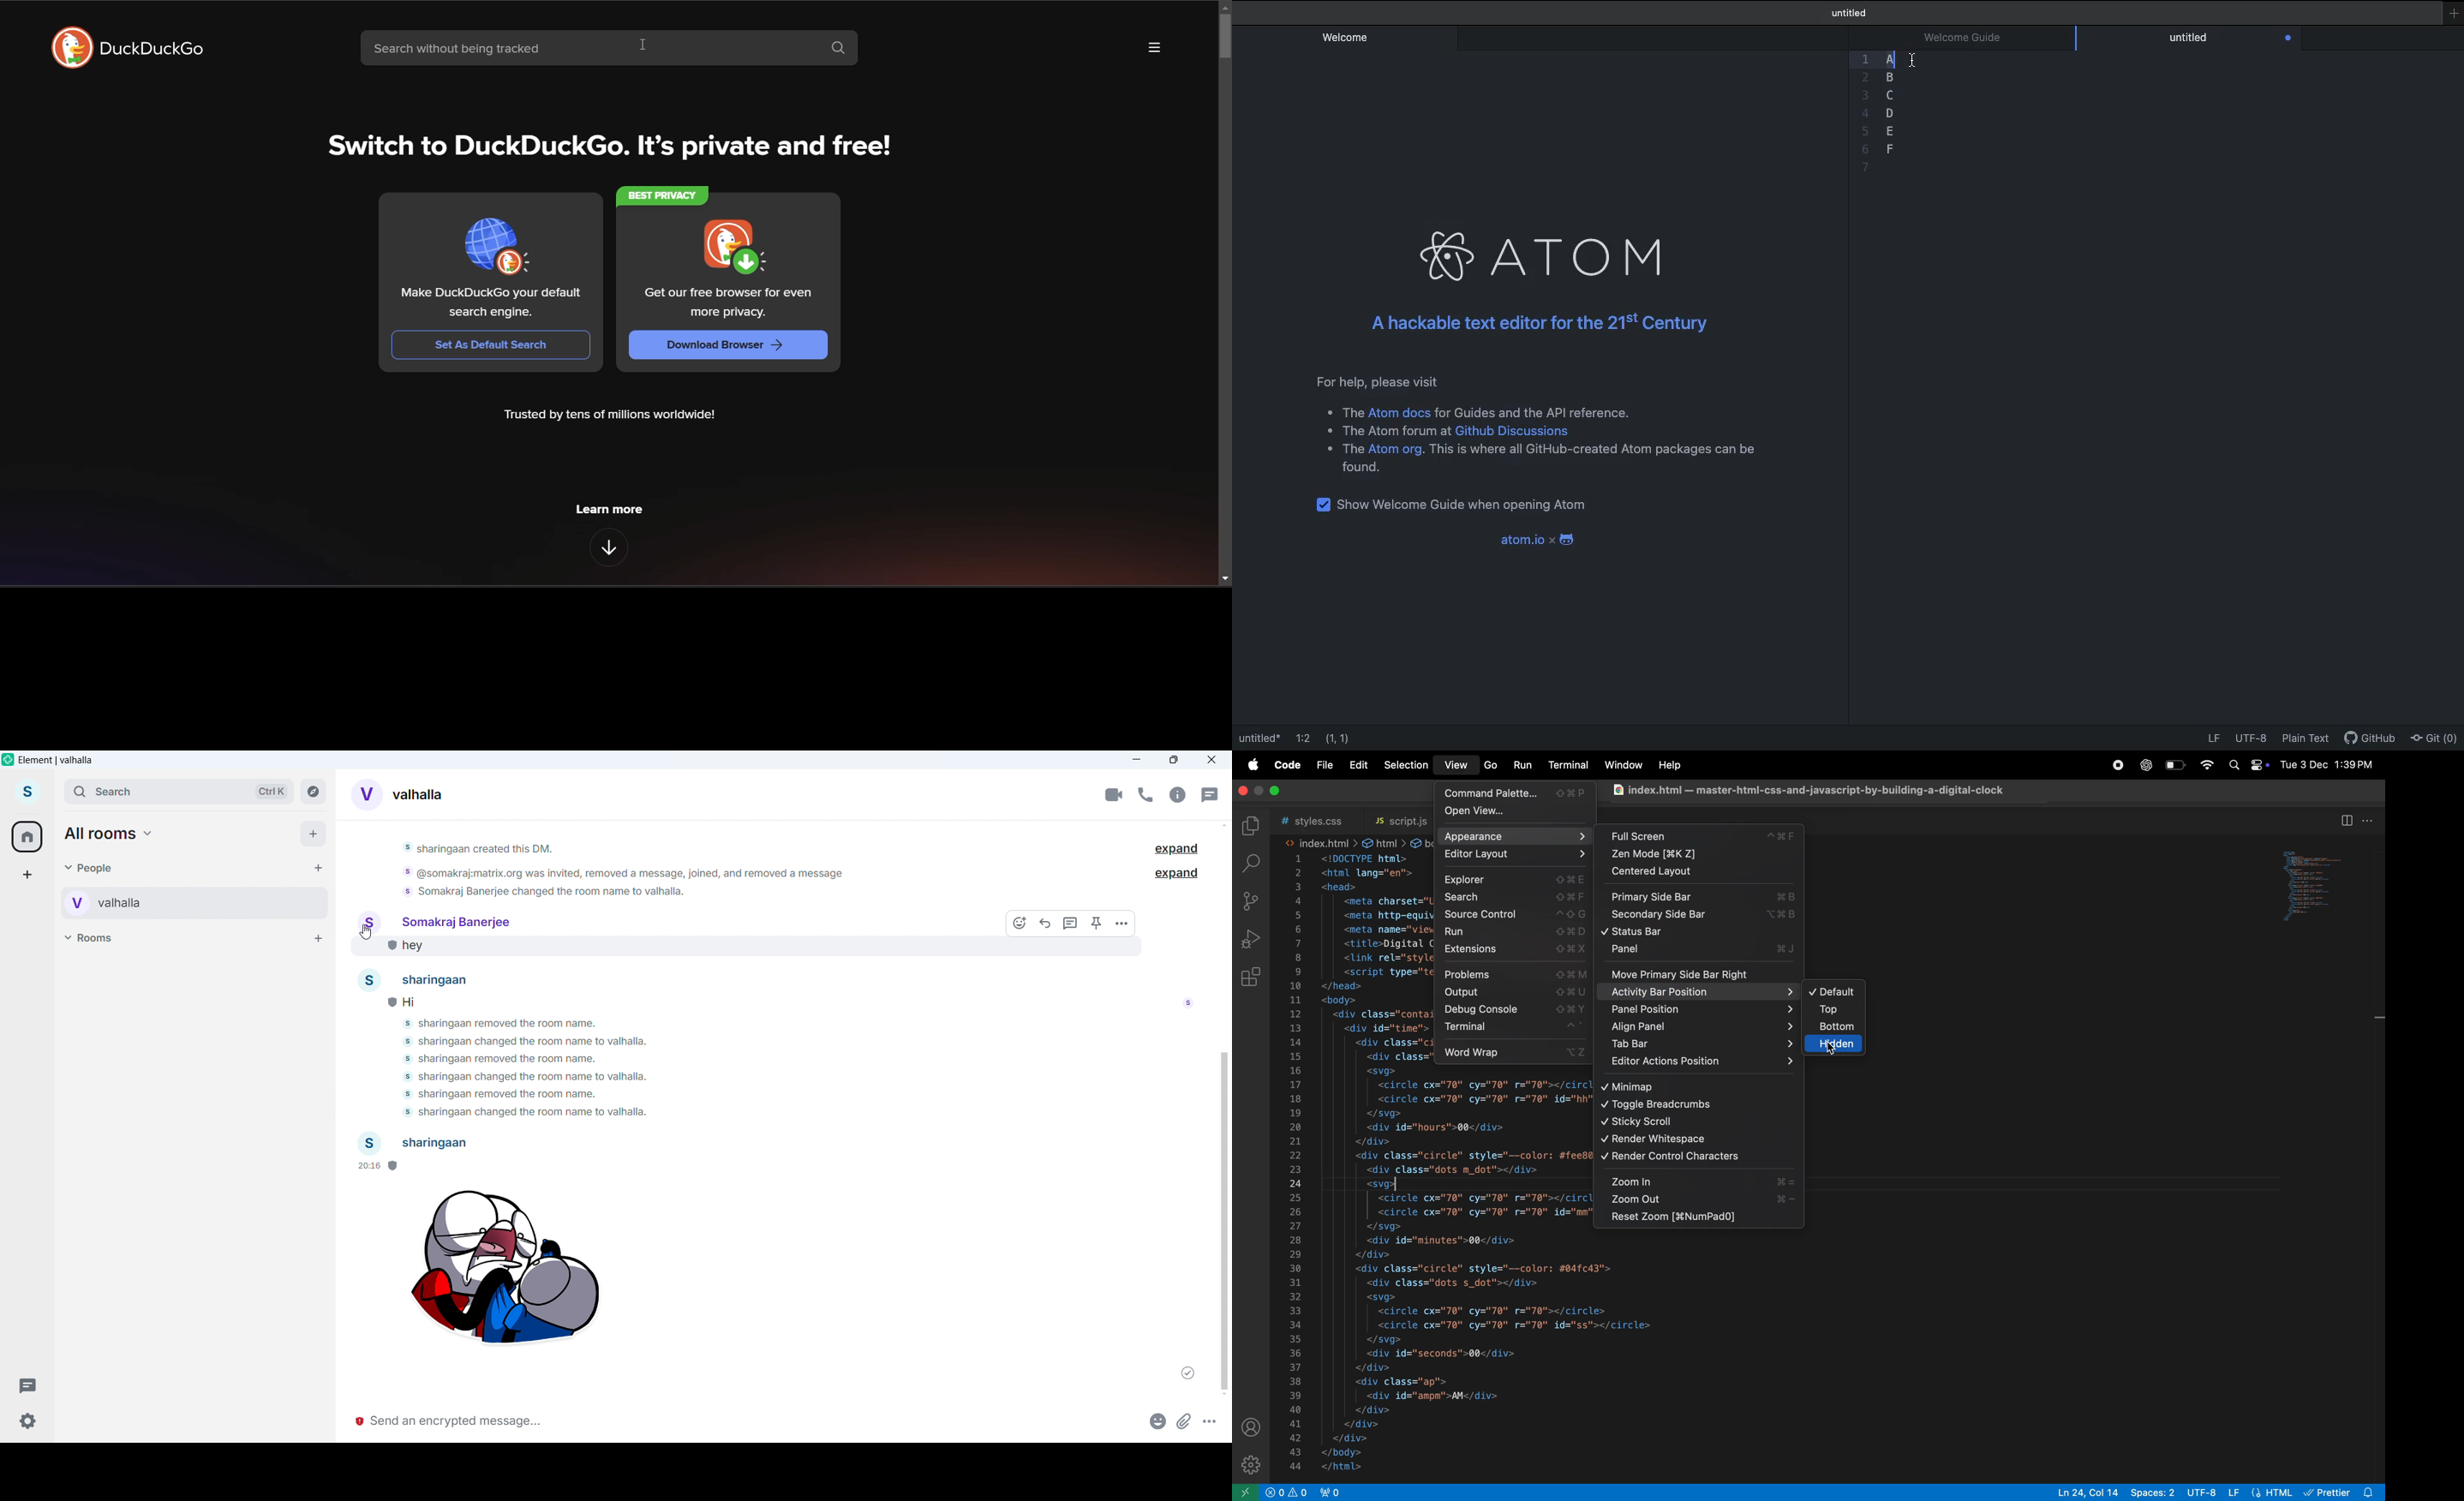 This screenshot has width=2464, height=1512. What do you see at coordinates (24, 1425) in the screenshot?
I see `Settings` at bounding box center [24, 1425].